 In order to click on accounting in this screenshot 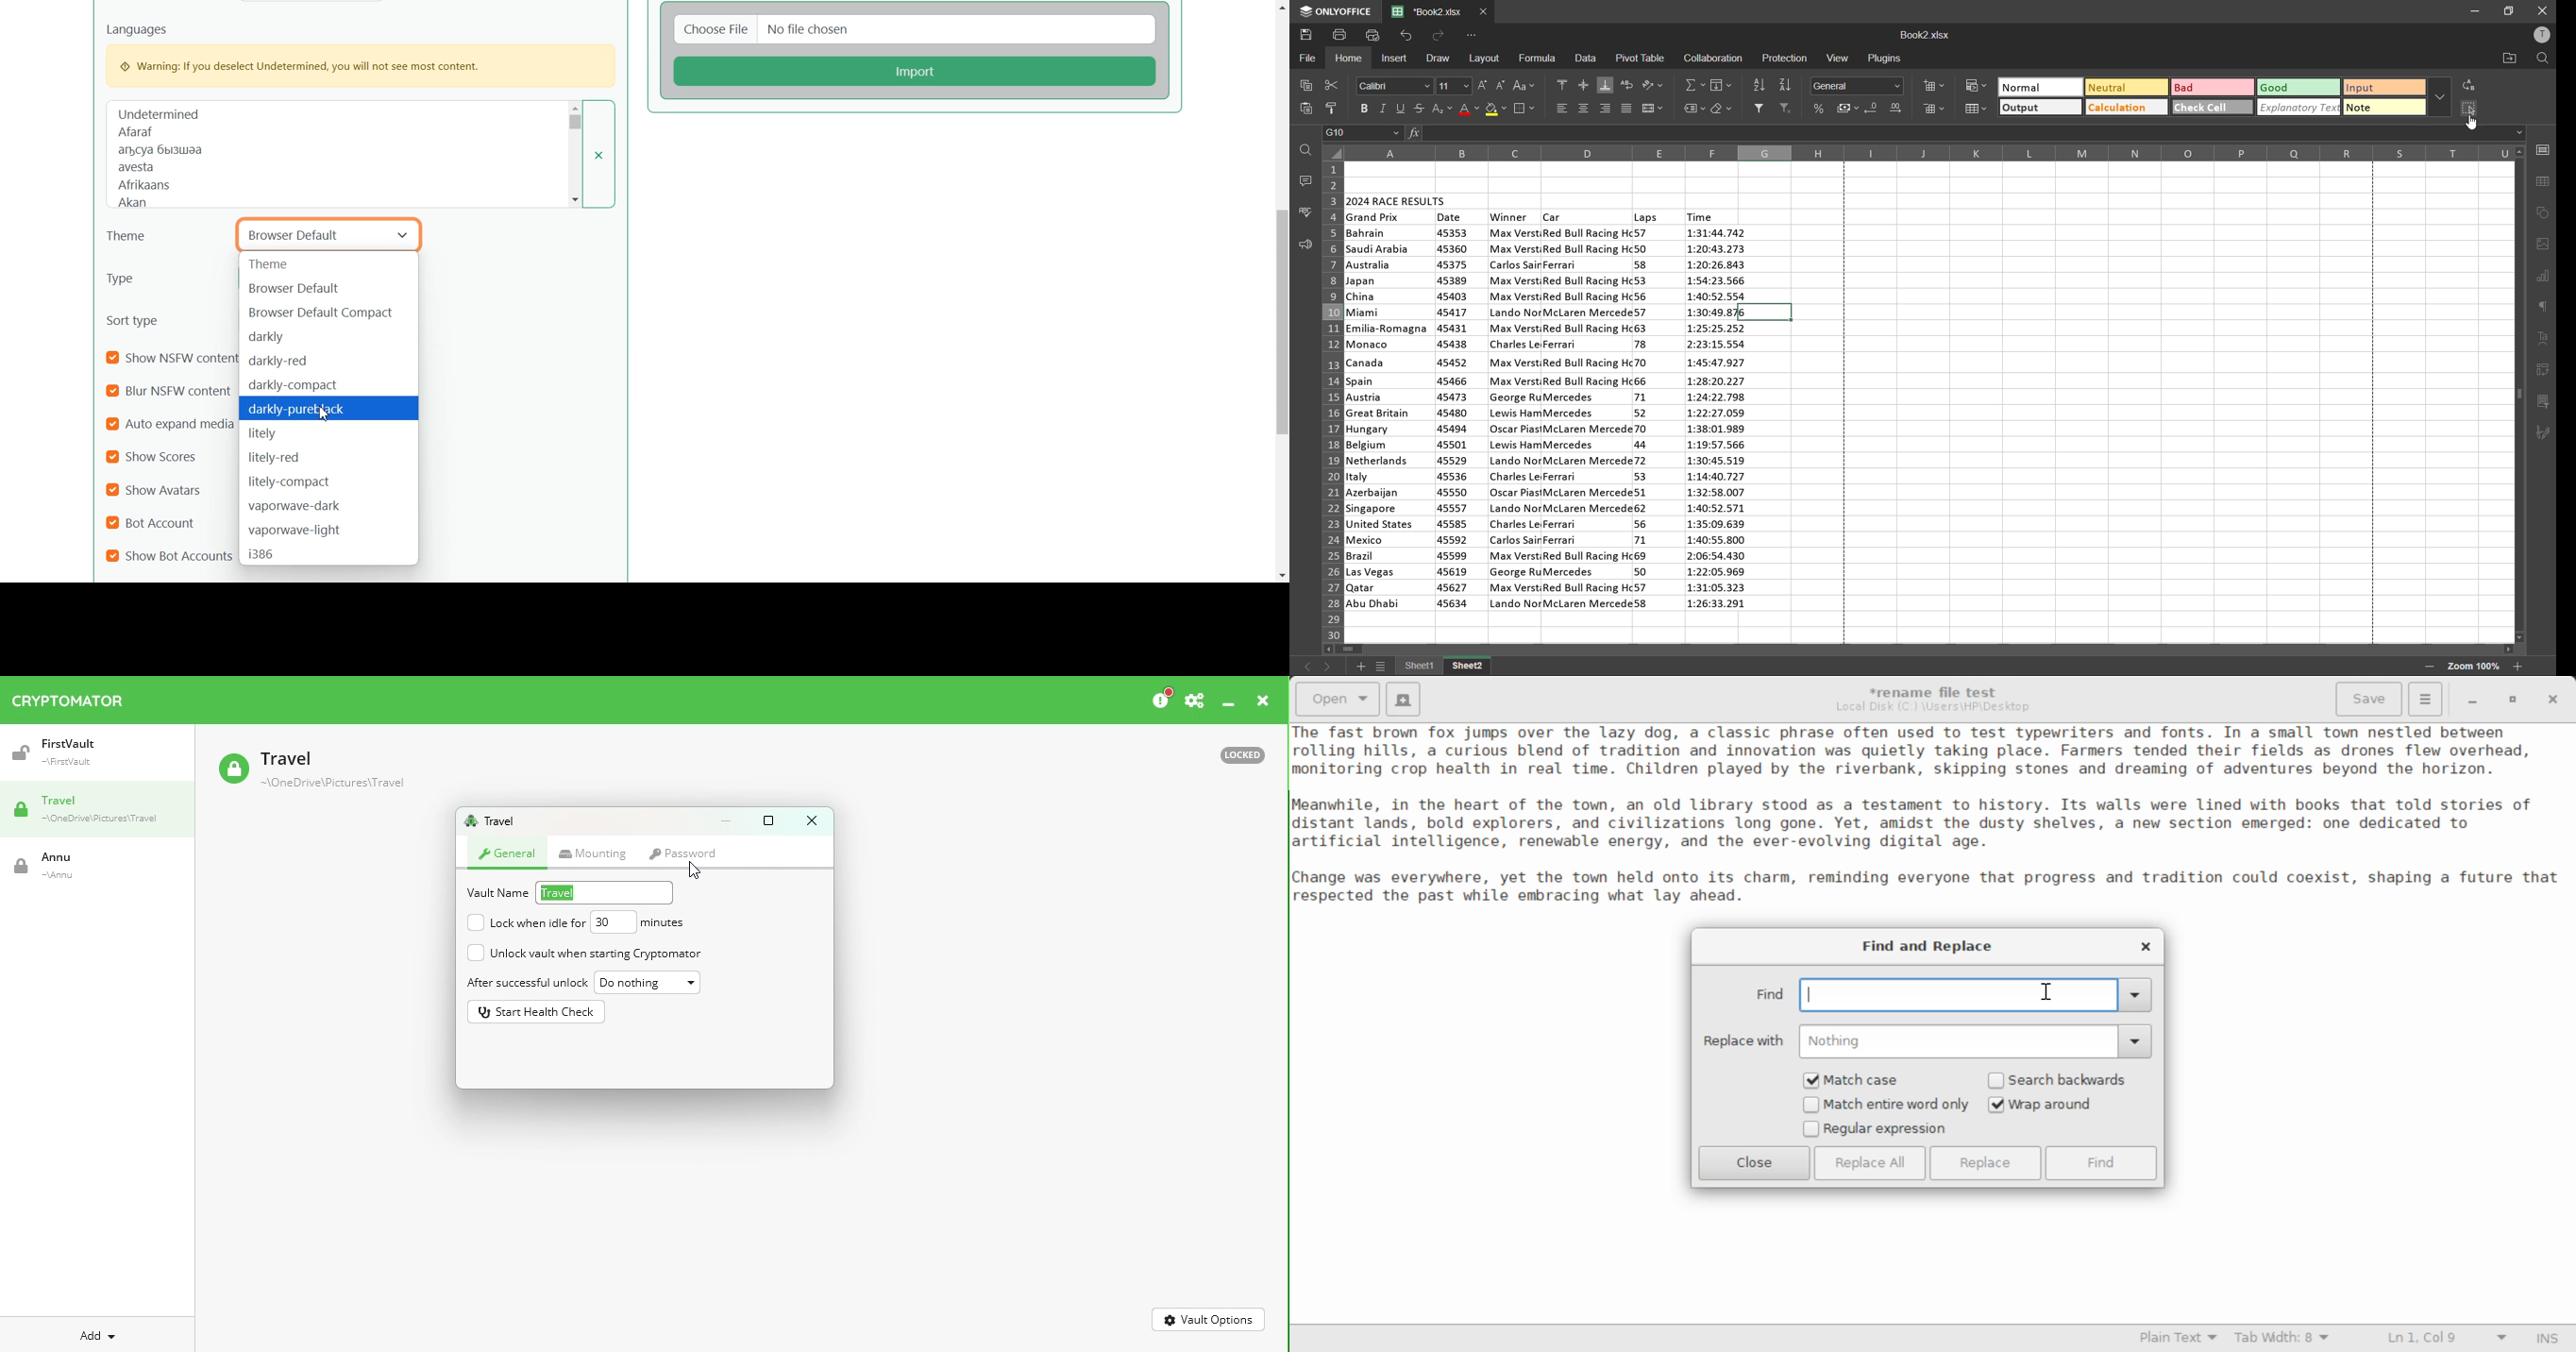, I will do `click(1849, 107)`.